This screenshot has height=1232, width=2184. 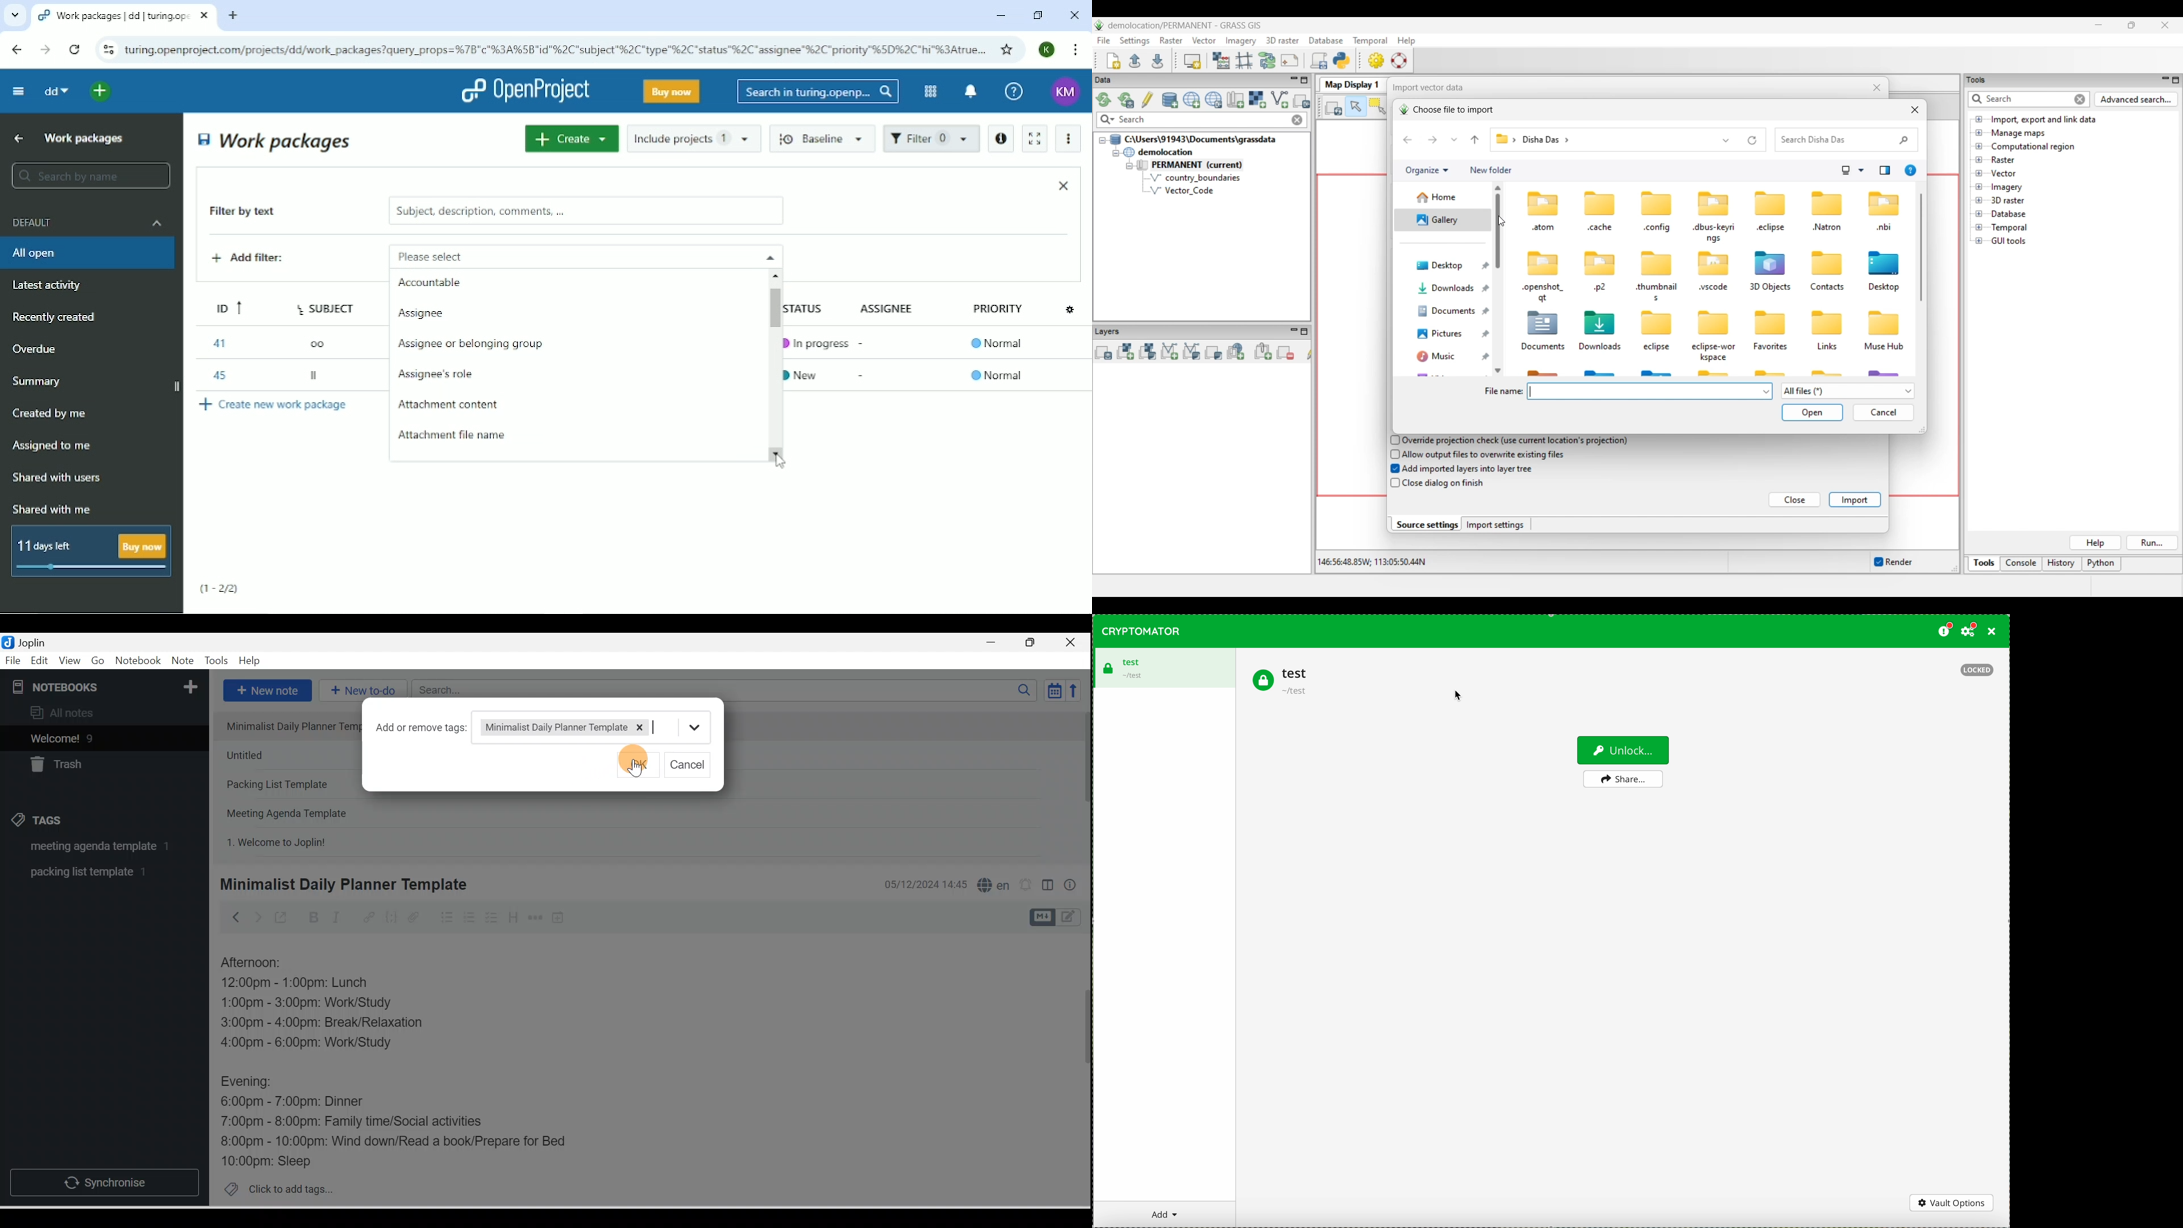 I want to click on Minimalist Daily Planner Template, so click(x=342, y=885).